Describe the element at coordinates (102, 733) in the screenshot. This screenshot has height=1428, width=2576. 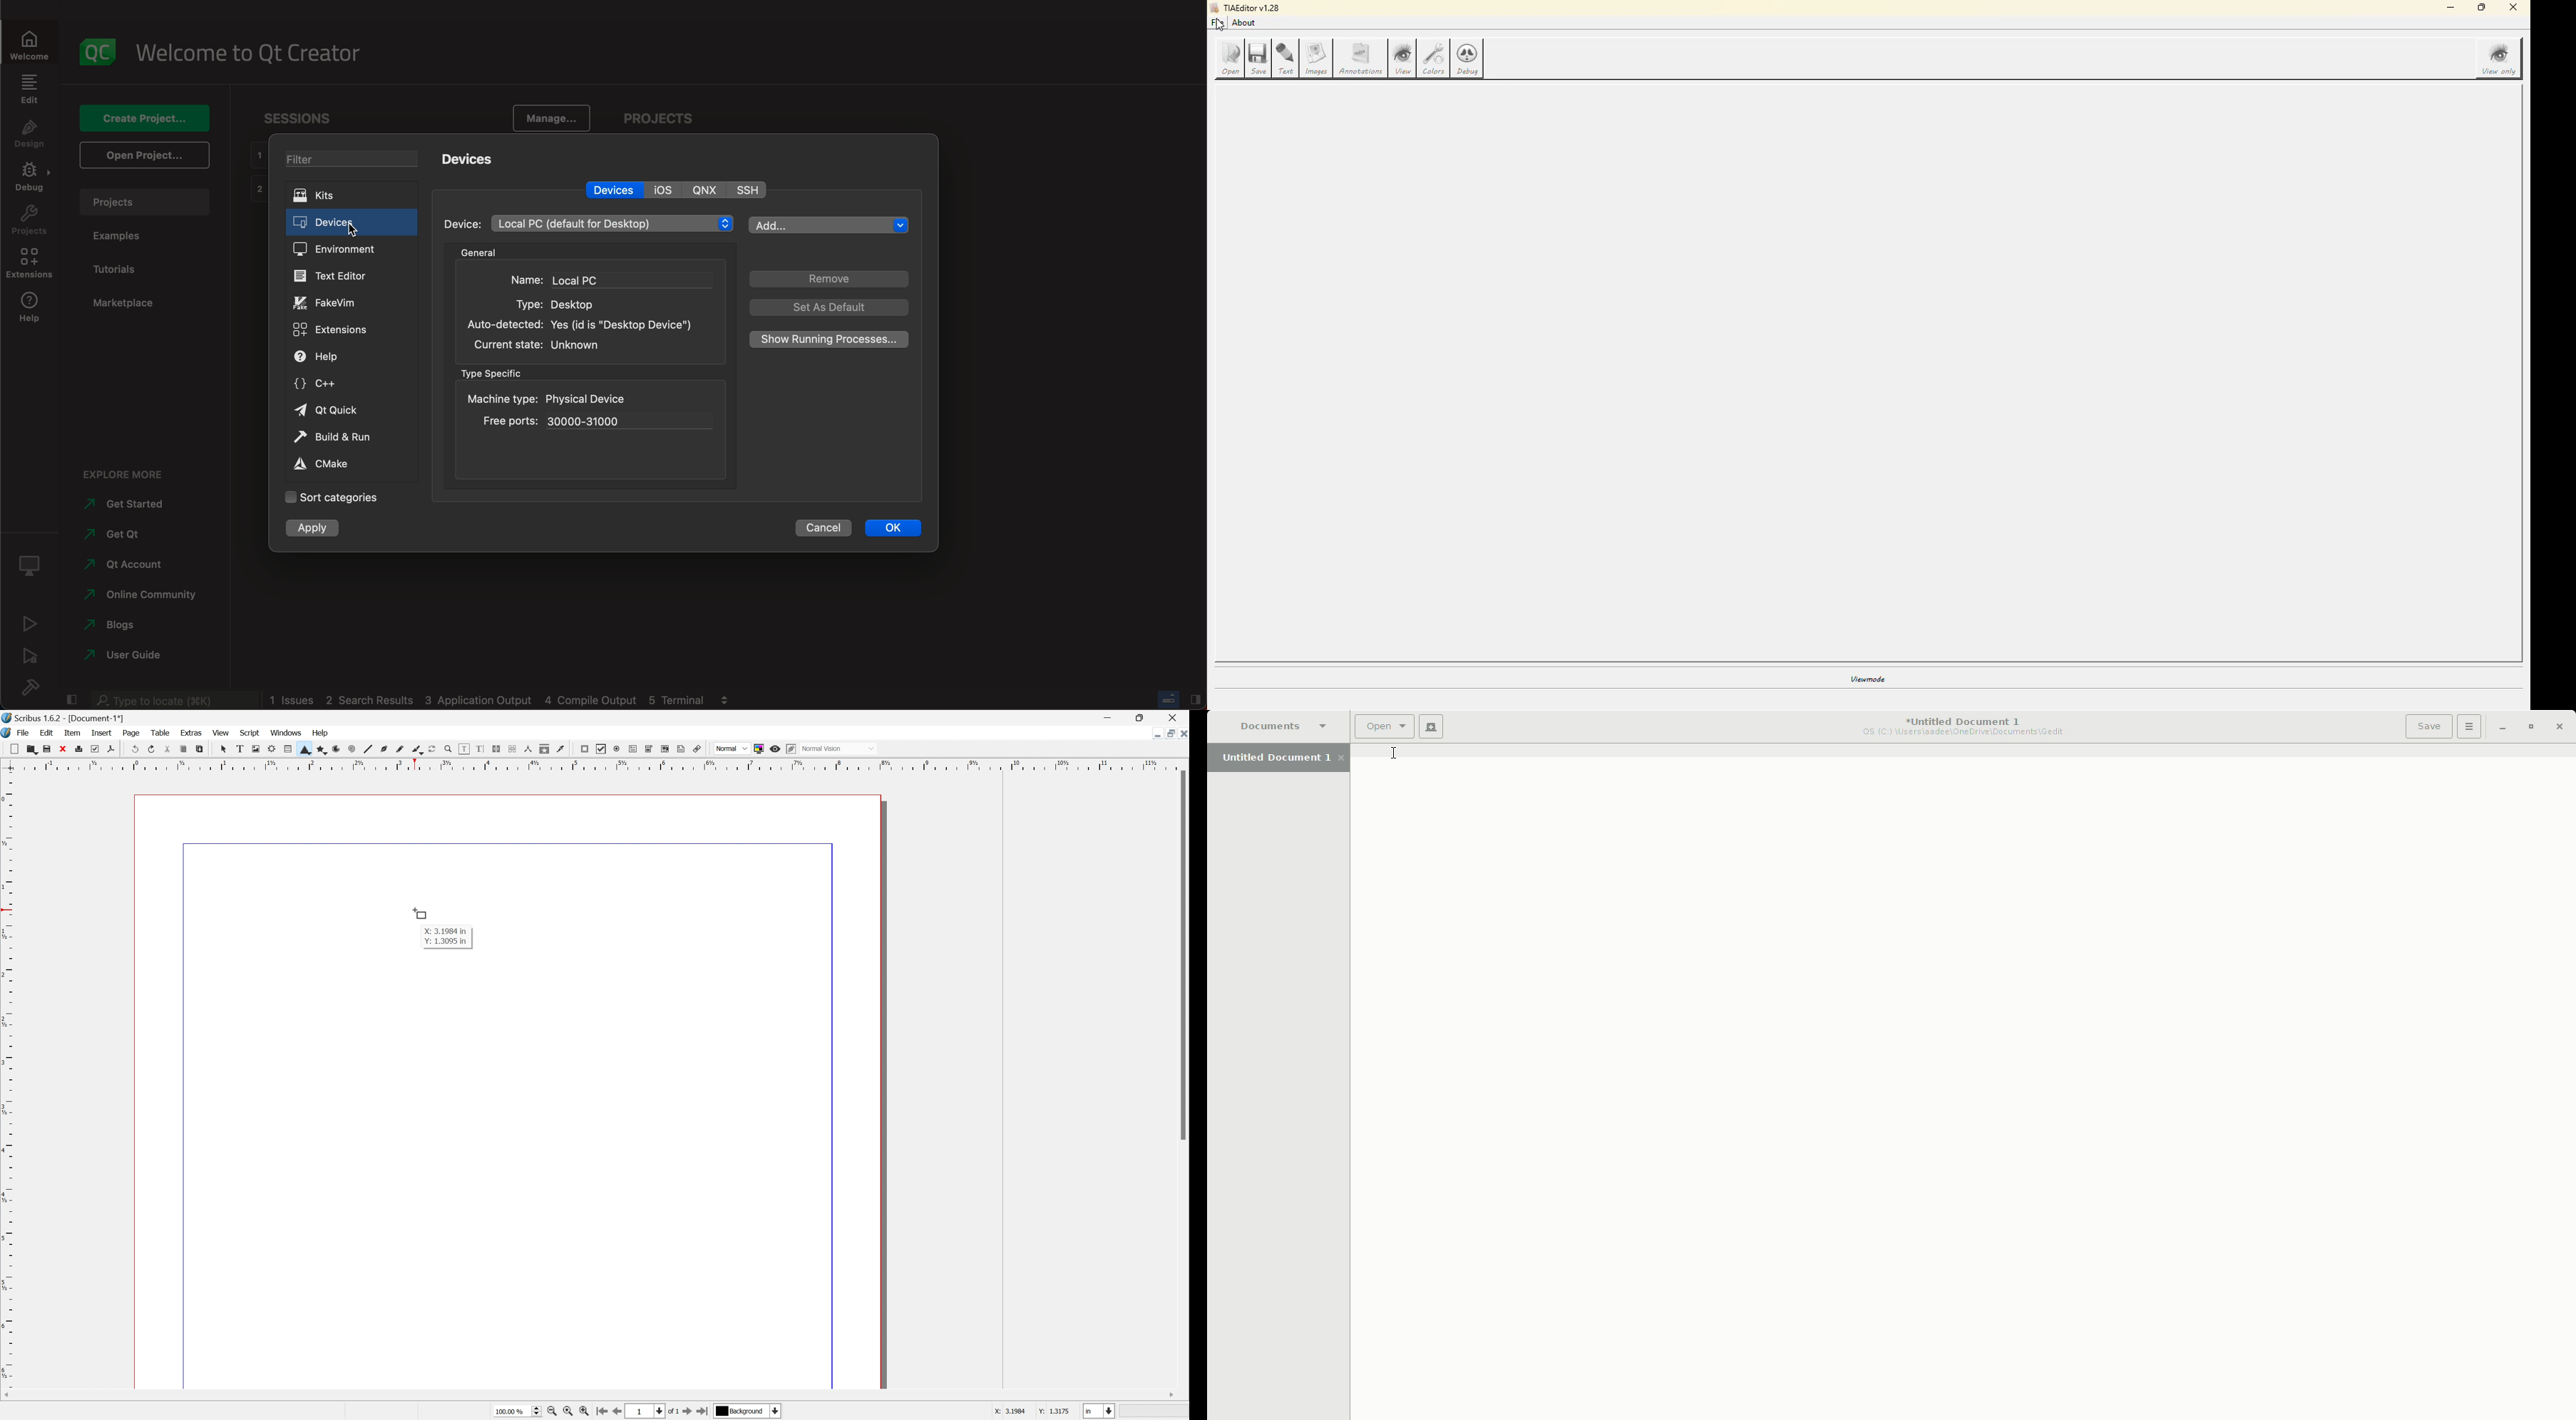
I see `Insert` at that location.